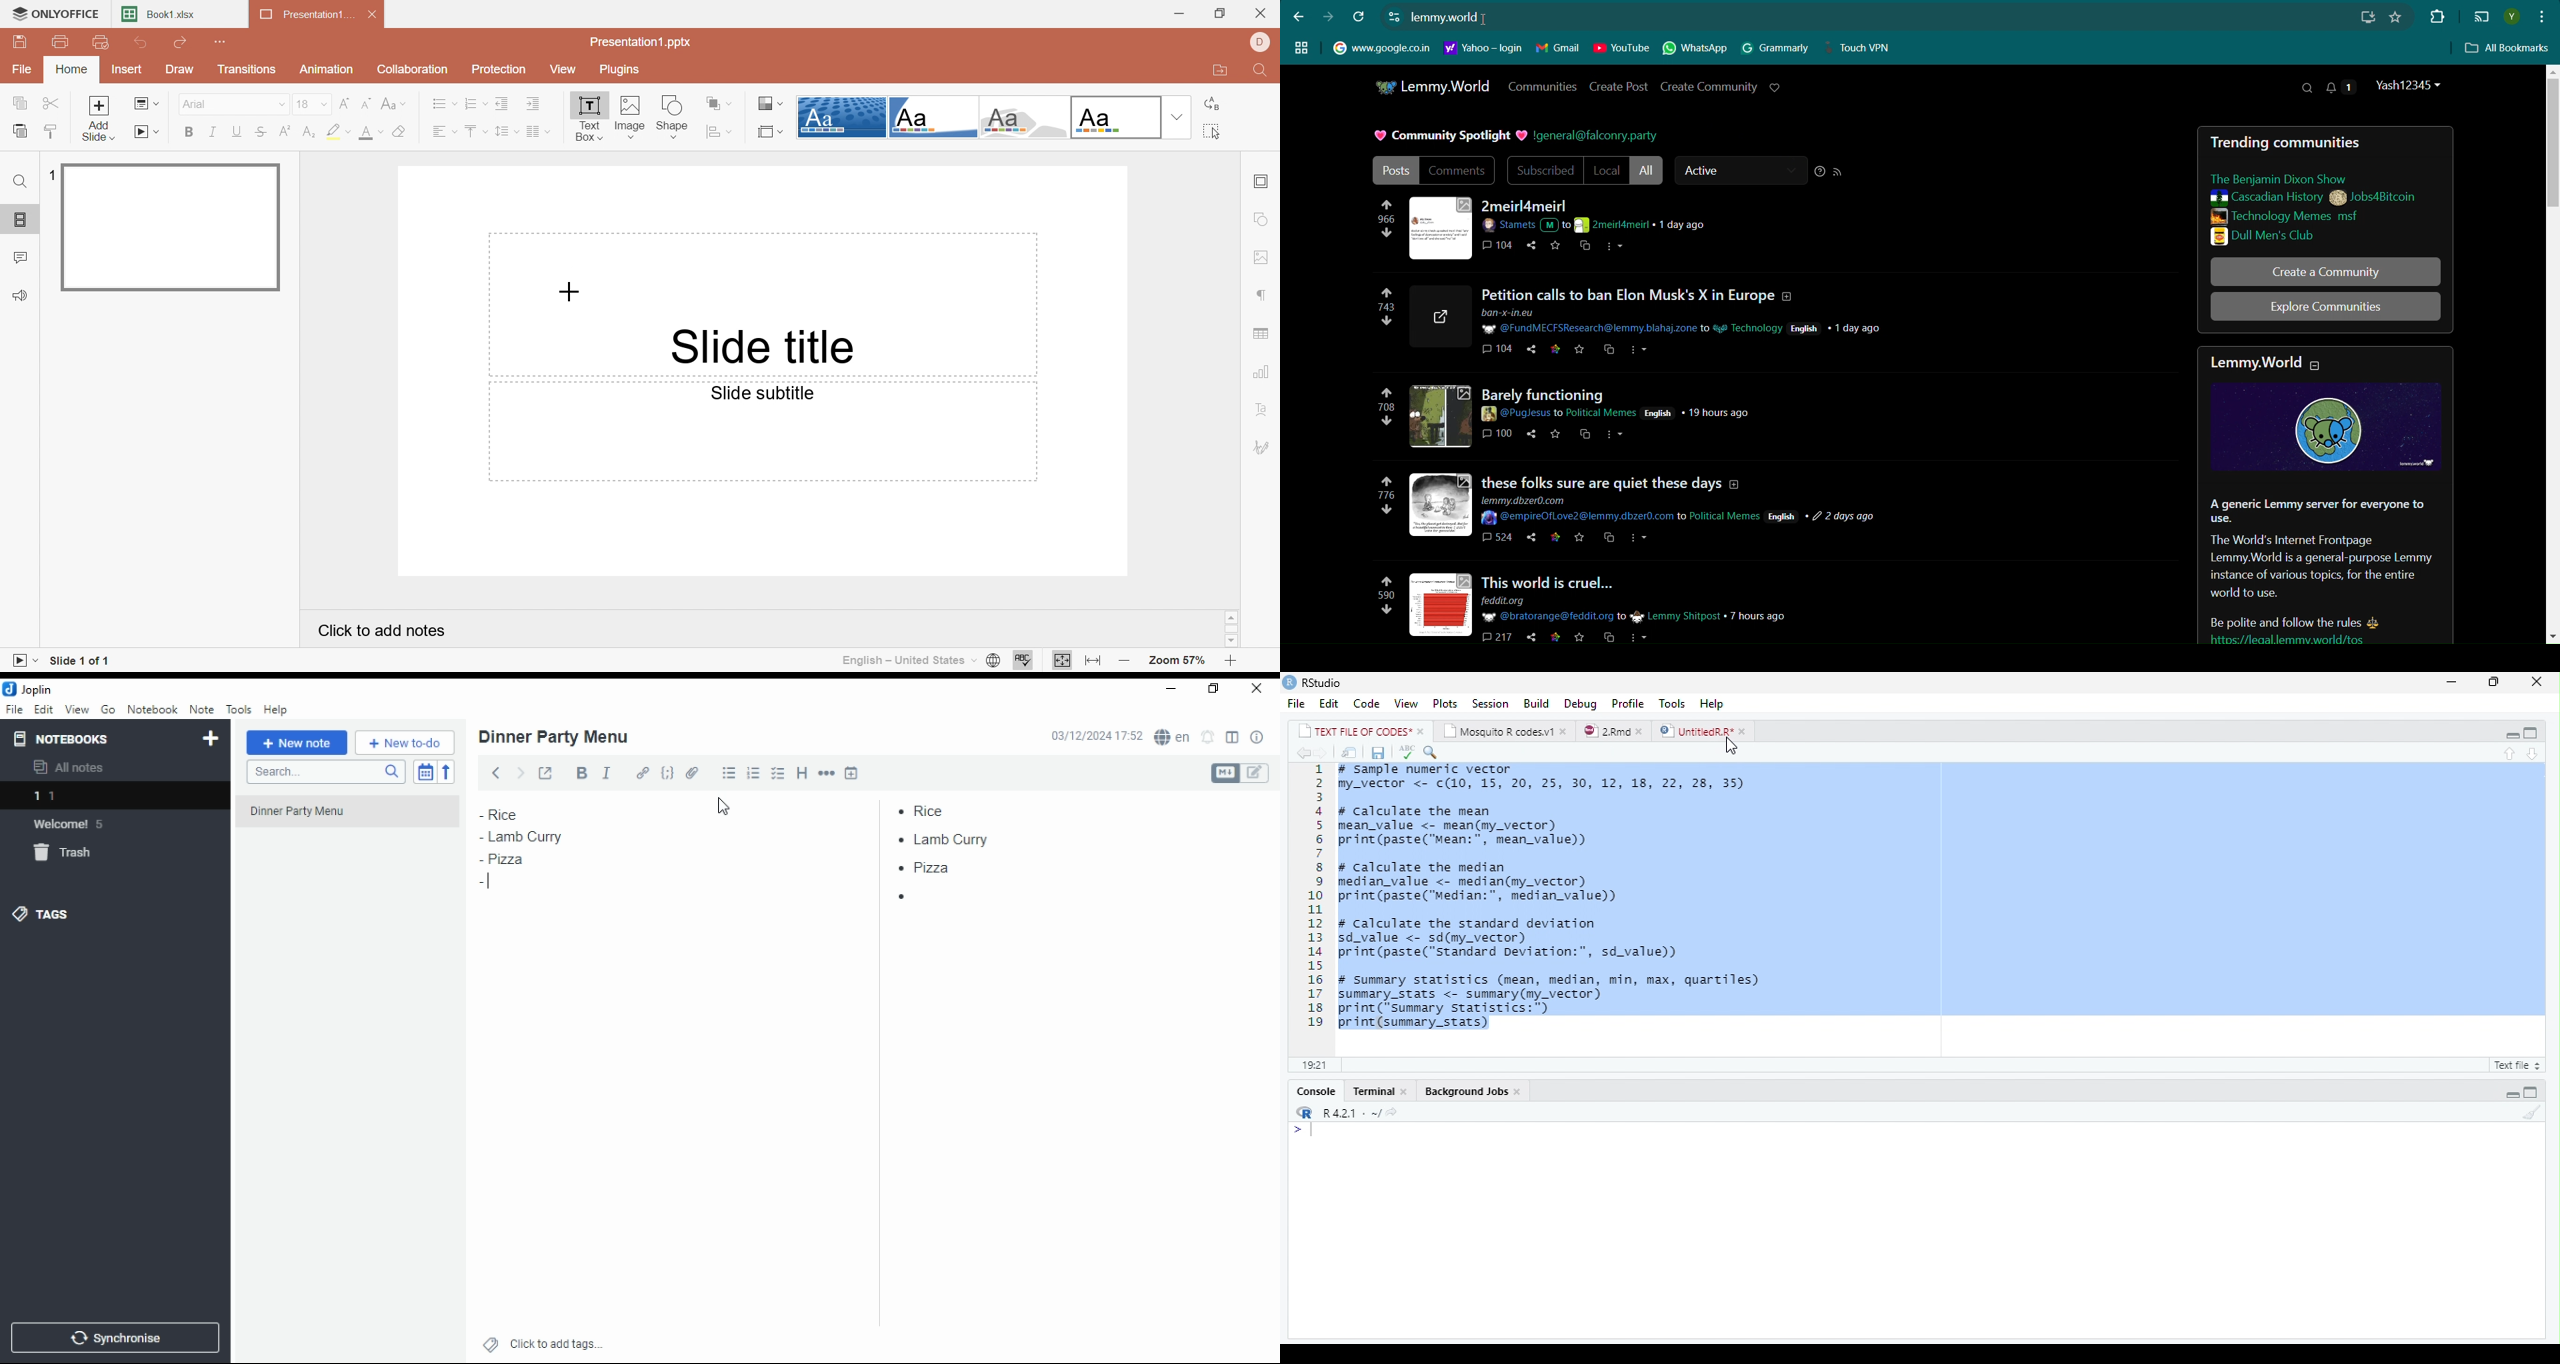 The width and height of the screenshot is (2576, 1372). I want to click on Slide 1 of 1, so click(81, 661).